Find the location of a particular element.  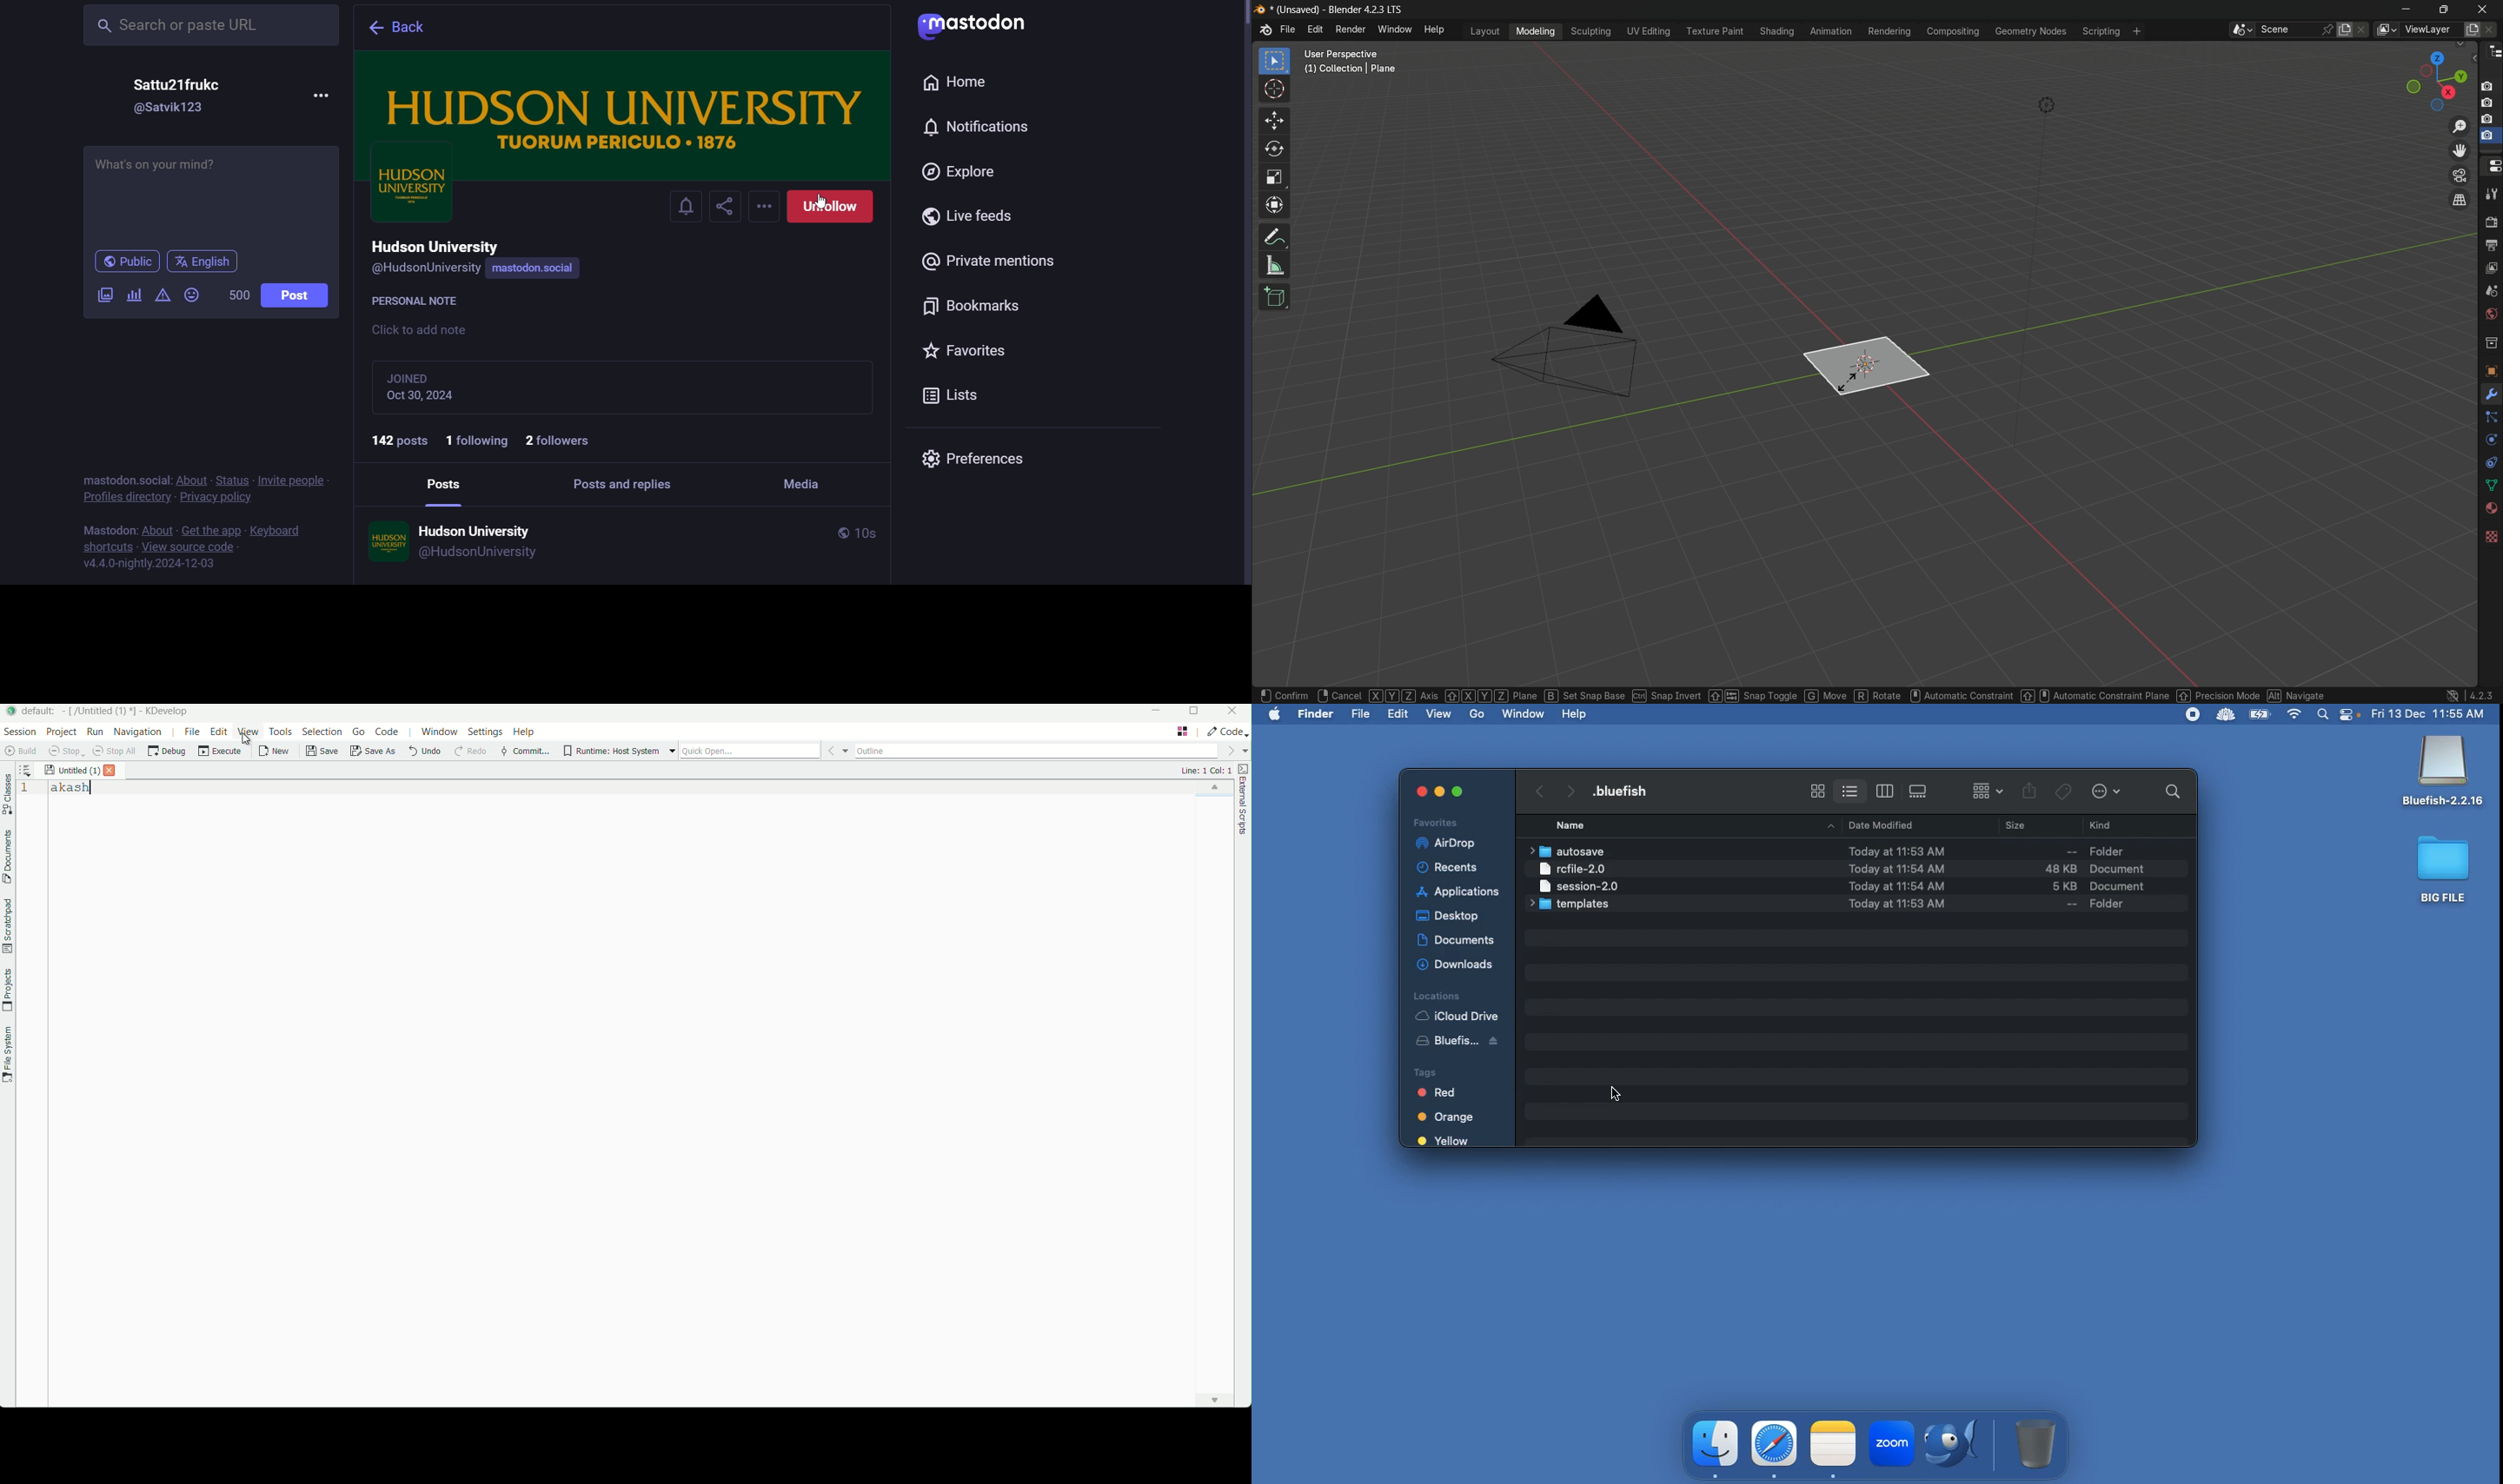

window menu is located at coordinates (1394, 29).